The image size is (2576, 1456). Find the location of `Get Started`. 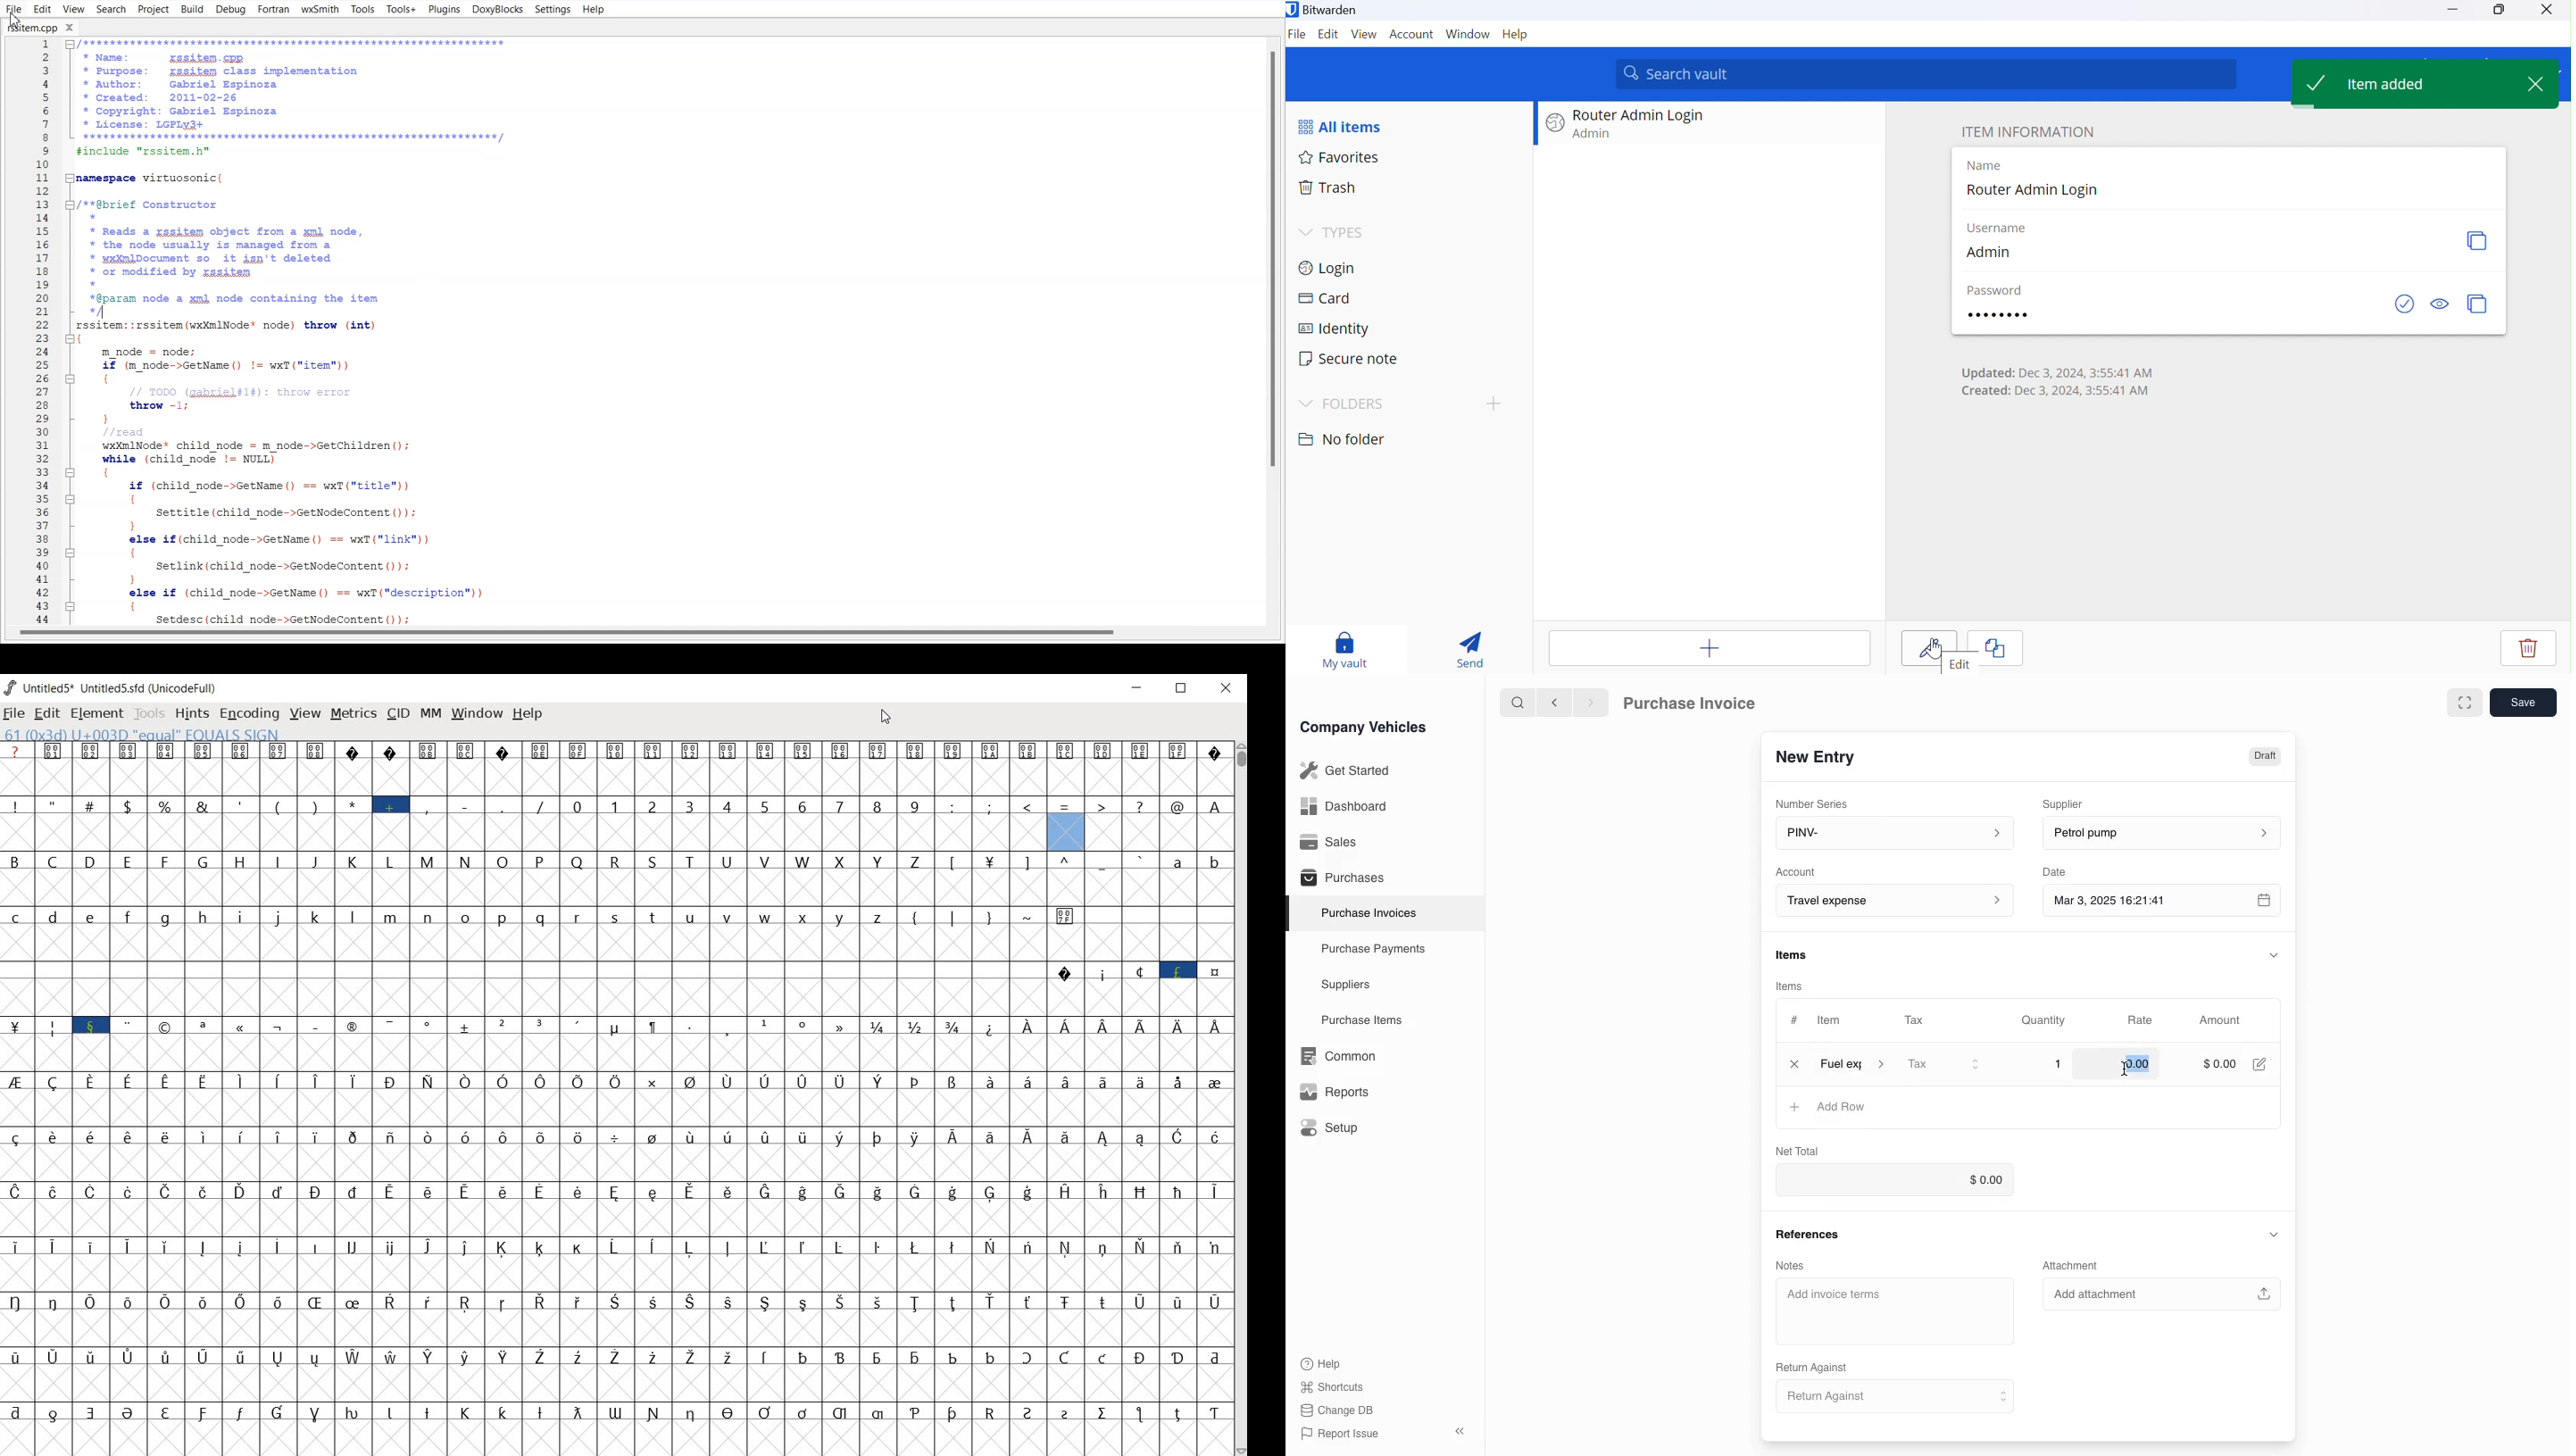

Get Started is located at coordinates (1342, 770).